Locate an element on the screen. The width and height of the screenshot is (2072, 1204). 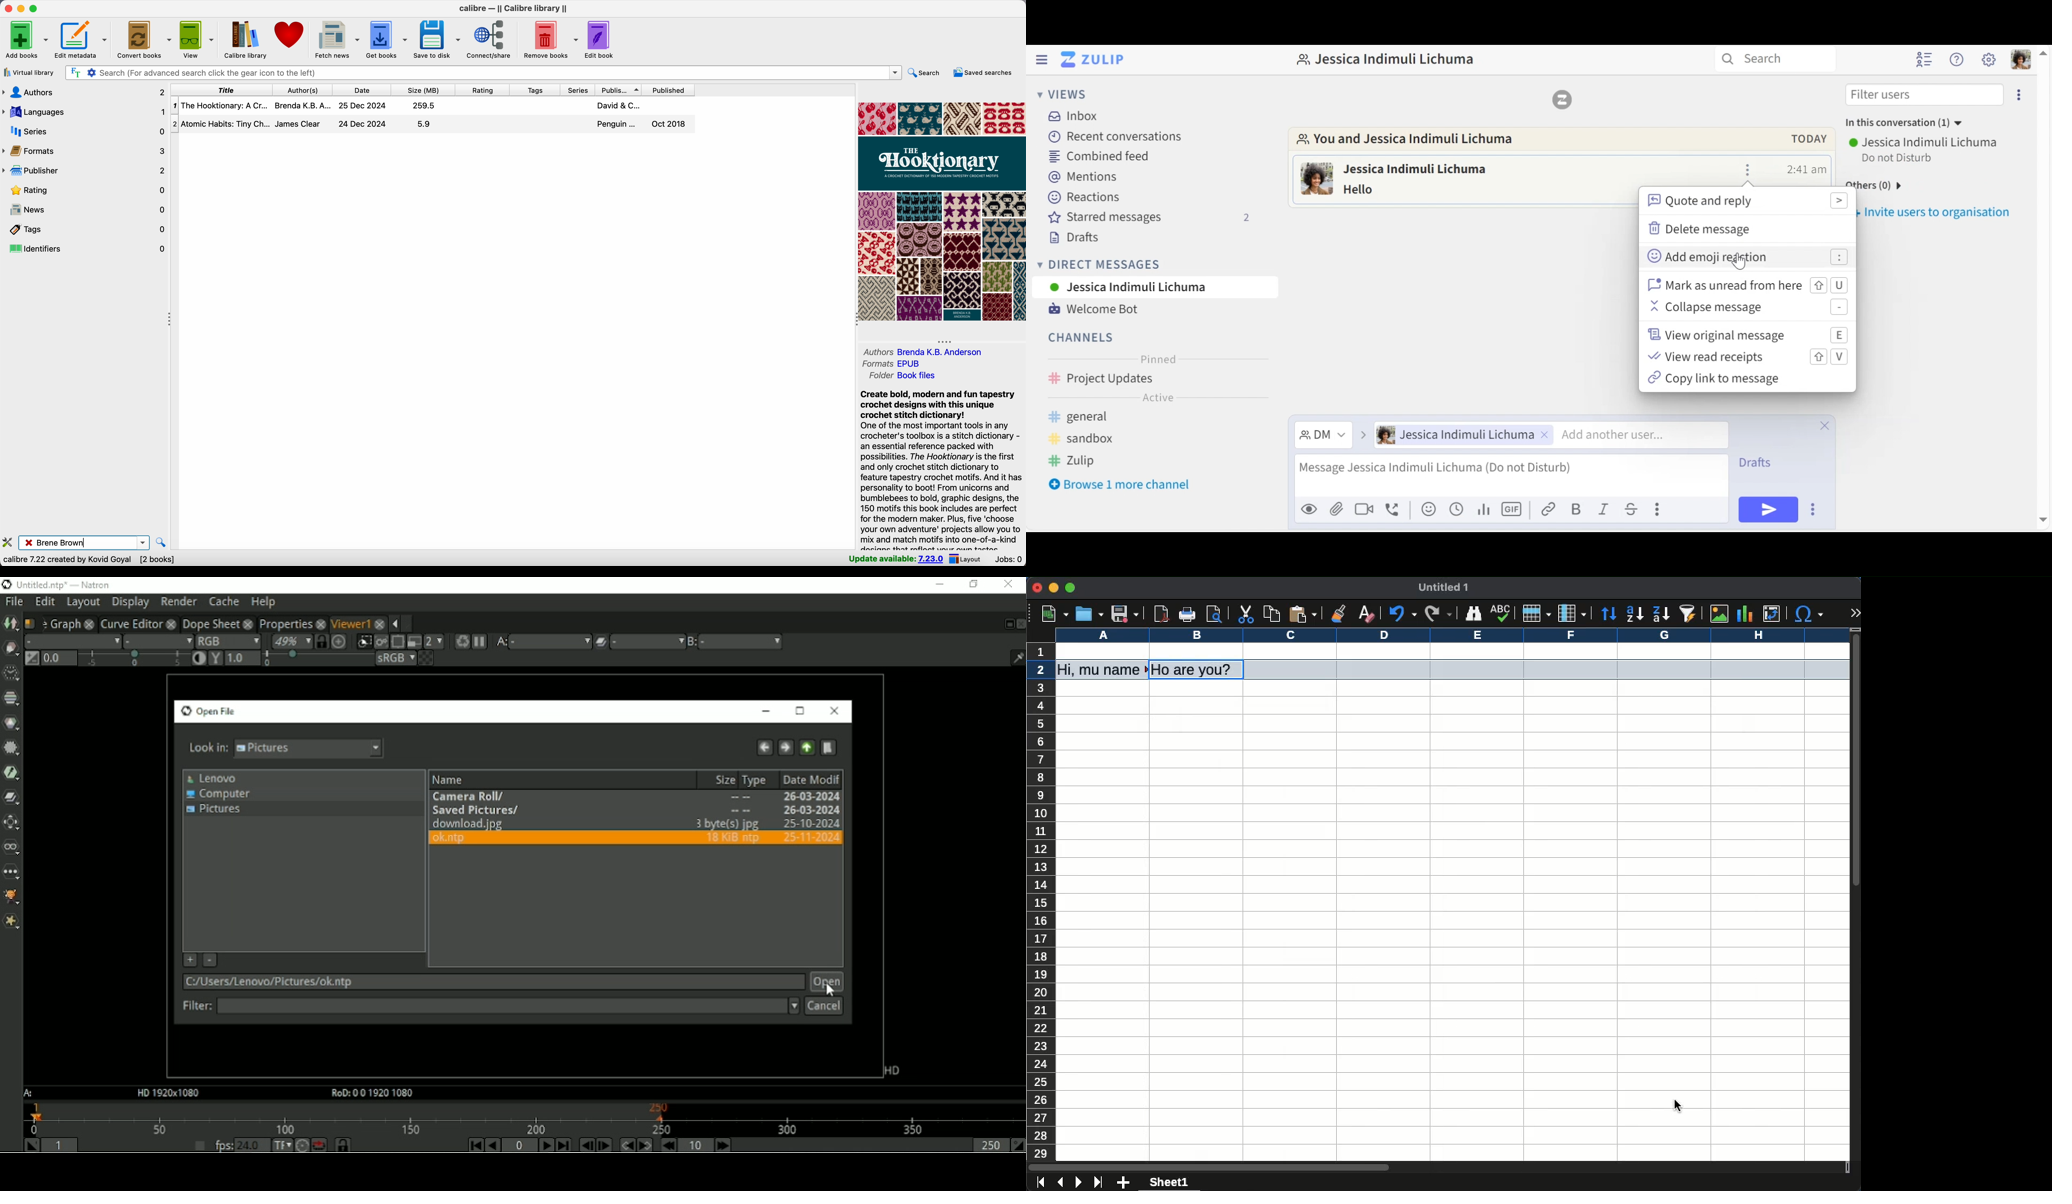
Recent Conversations is located at coordinates (1116, 136).